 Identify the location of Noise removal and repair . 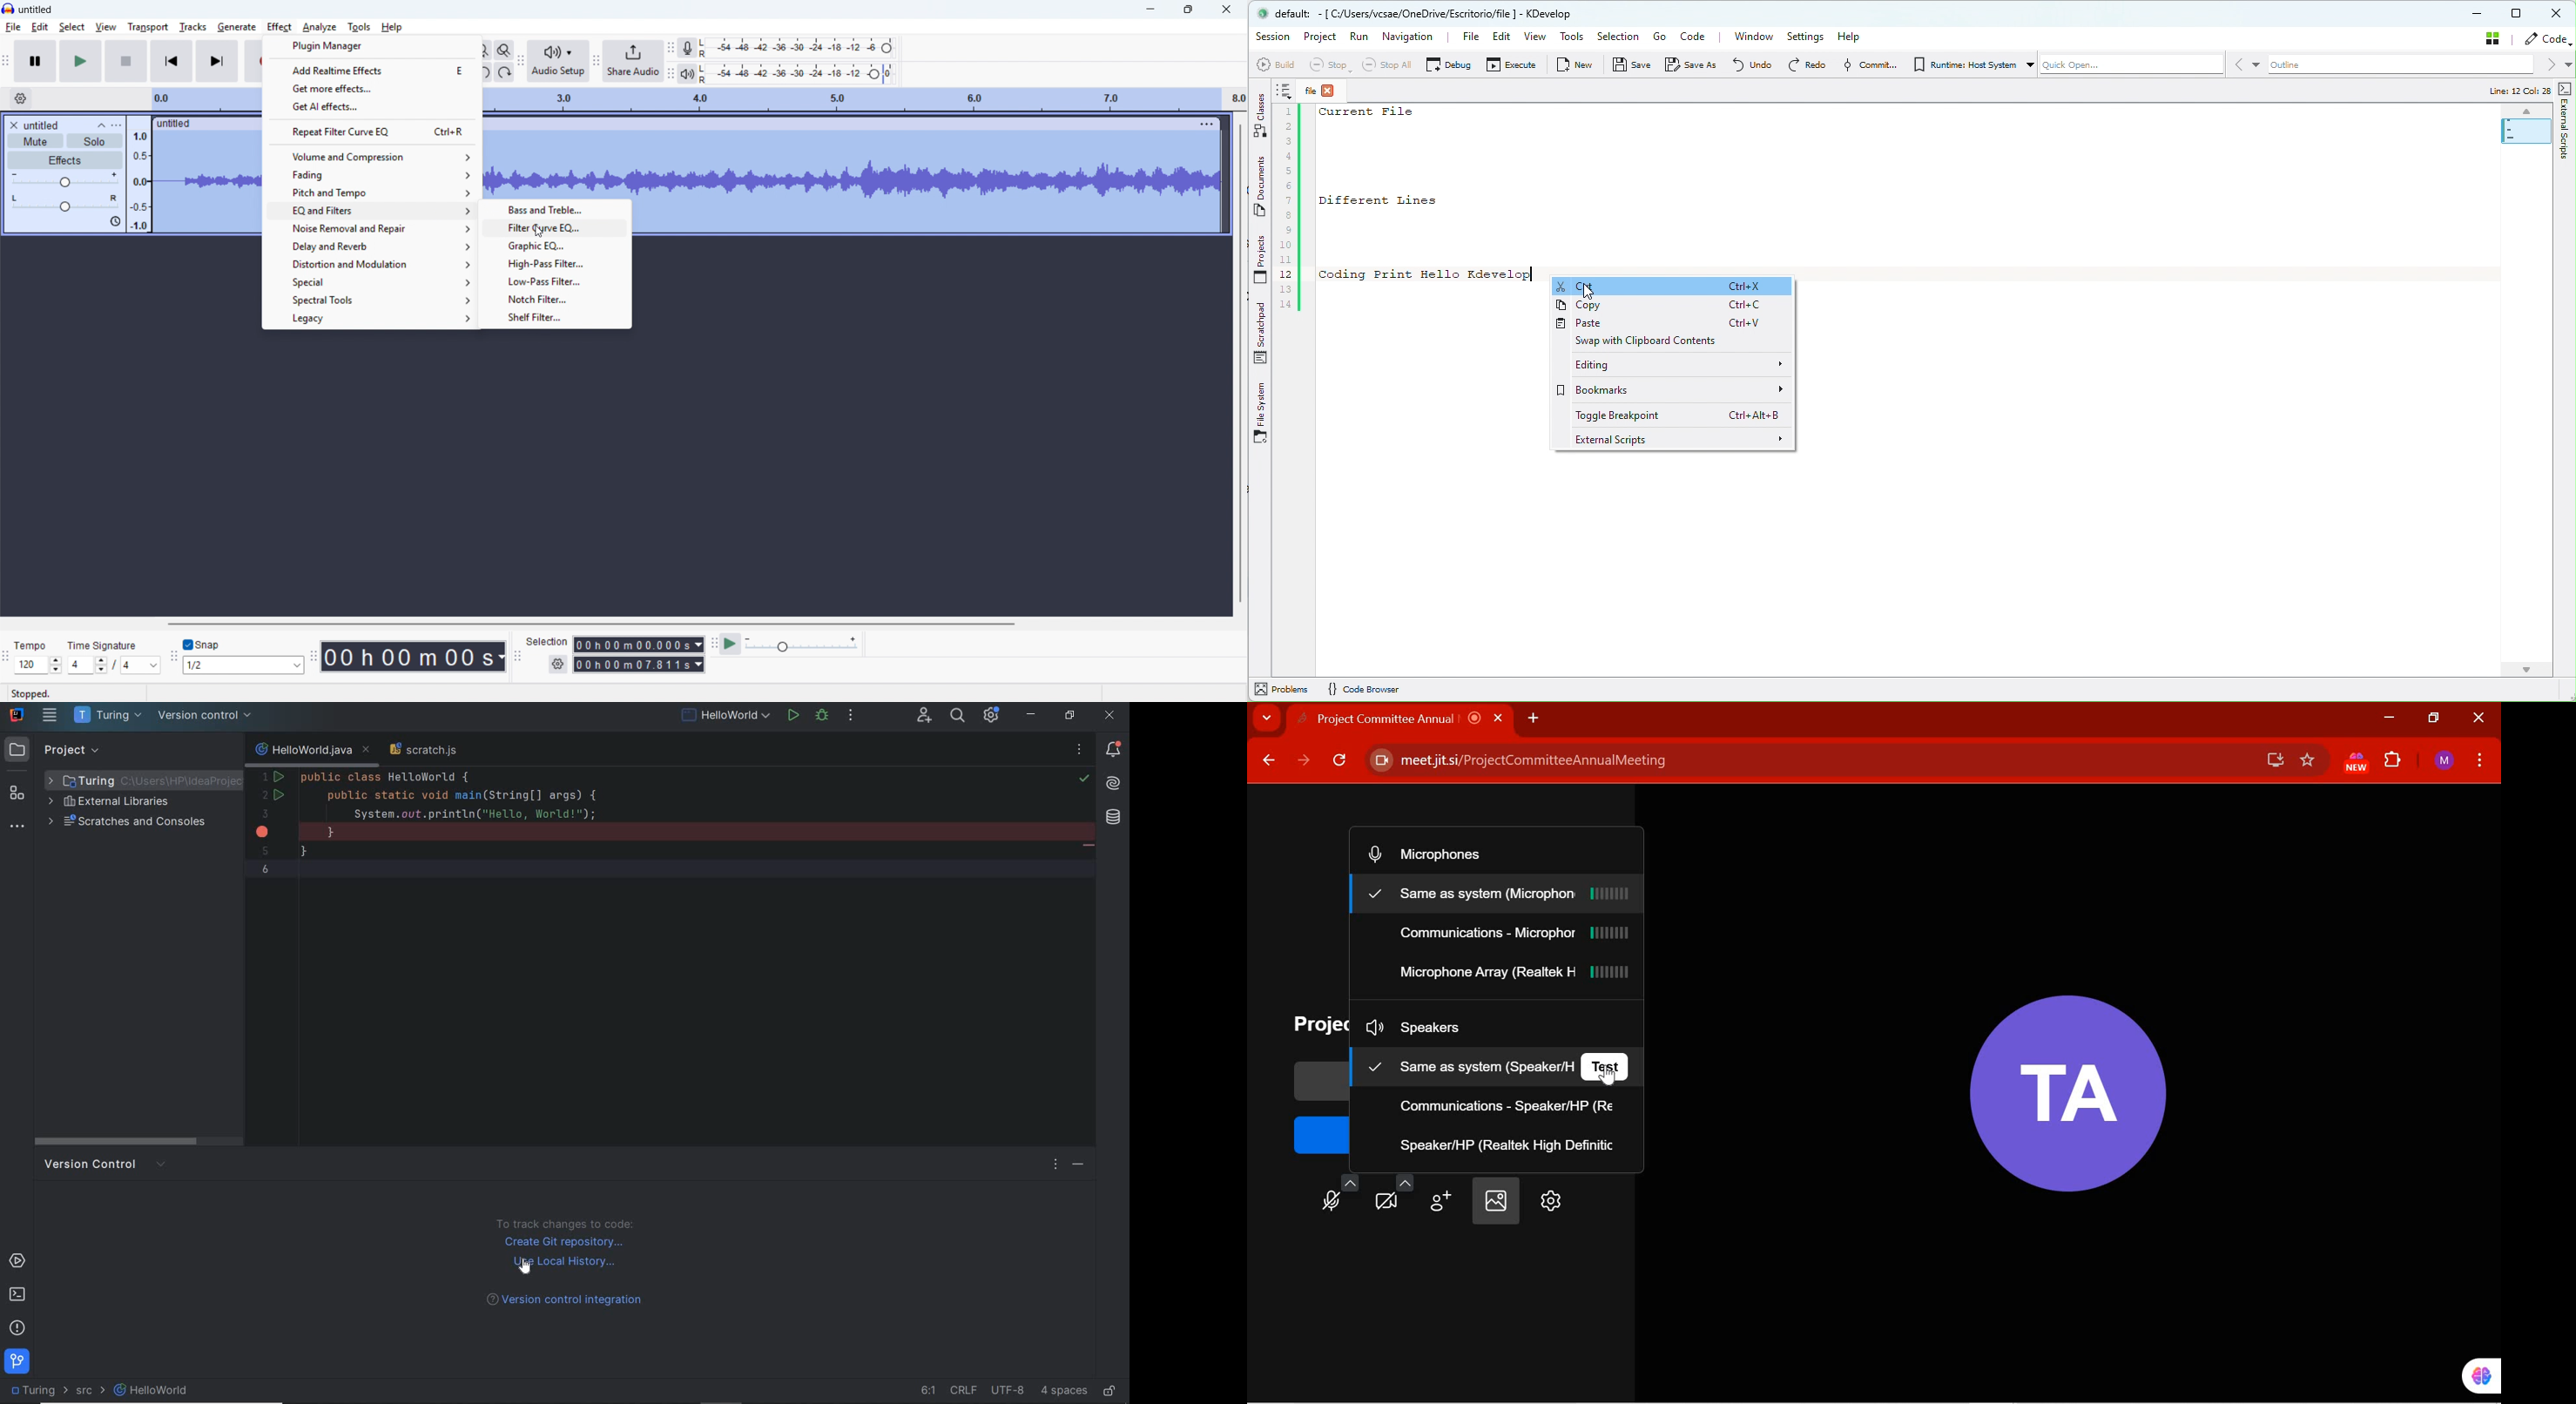
(370, 229).